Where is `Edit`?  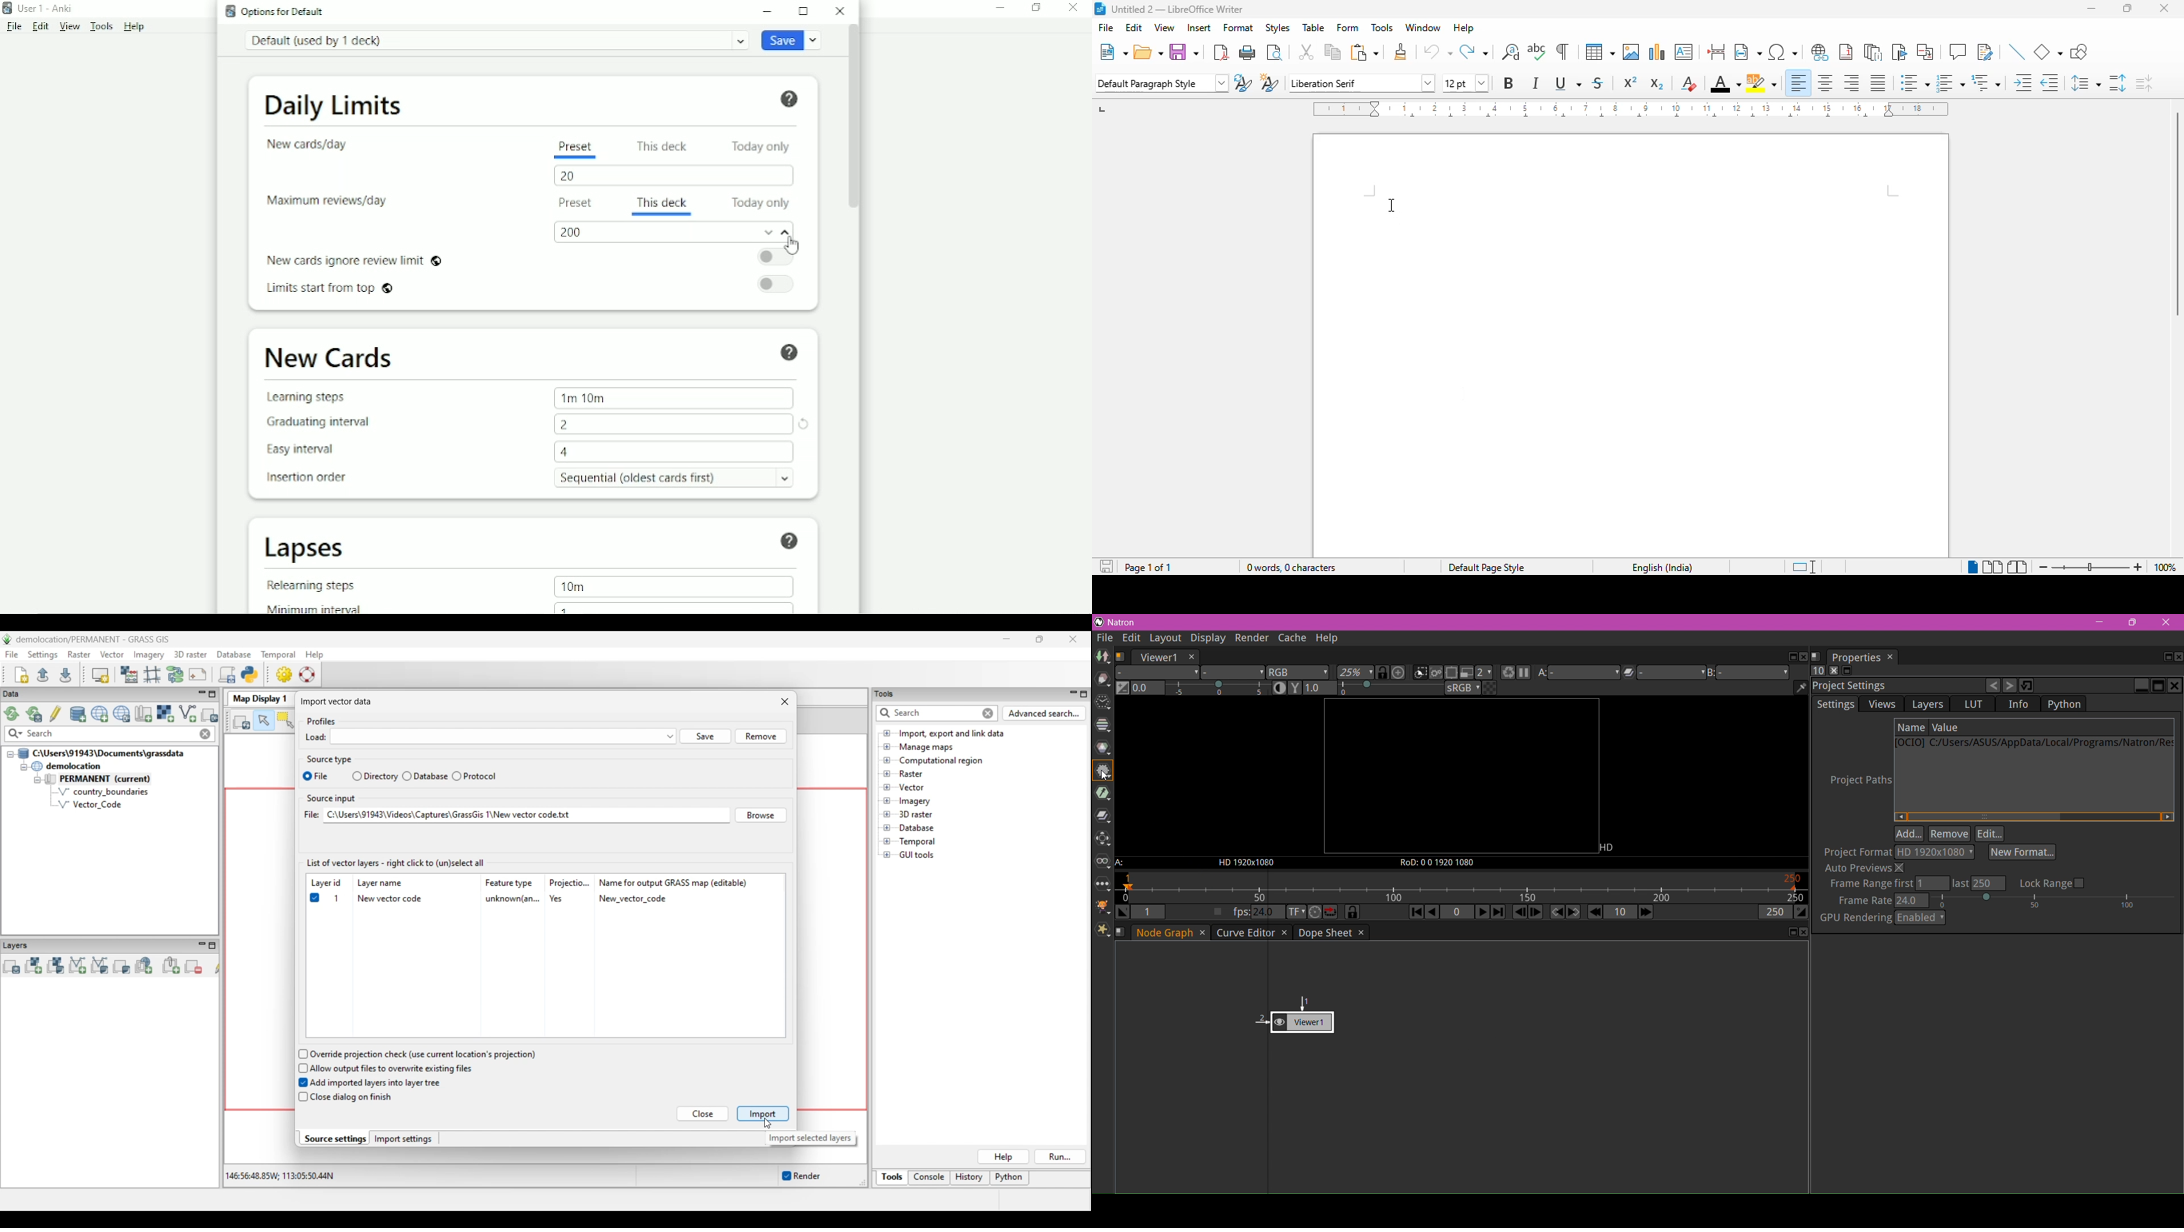 Edit is located at coordinates (40, 25).